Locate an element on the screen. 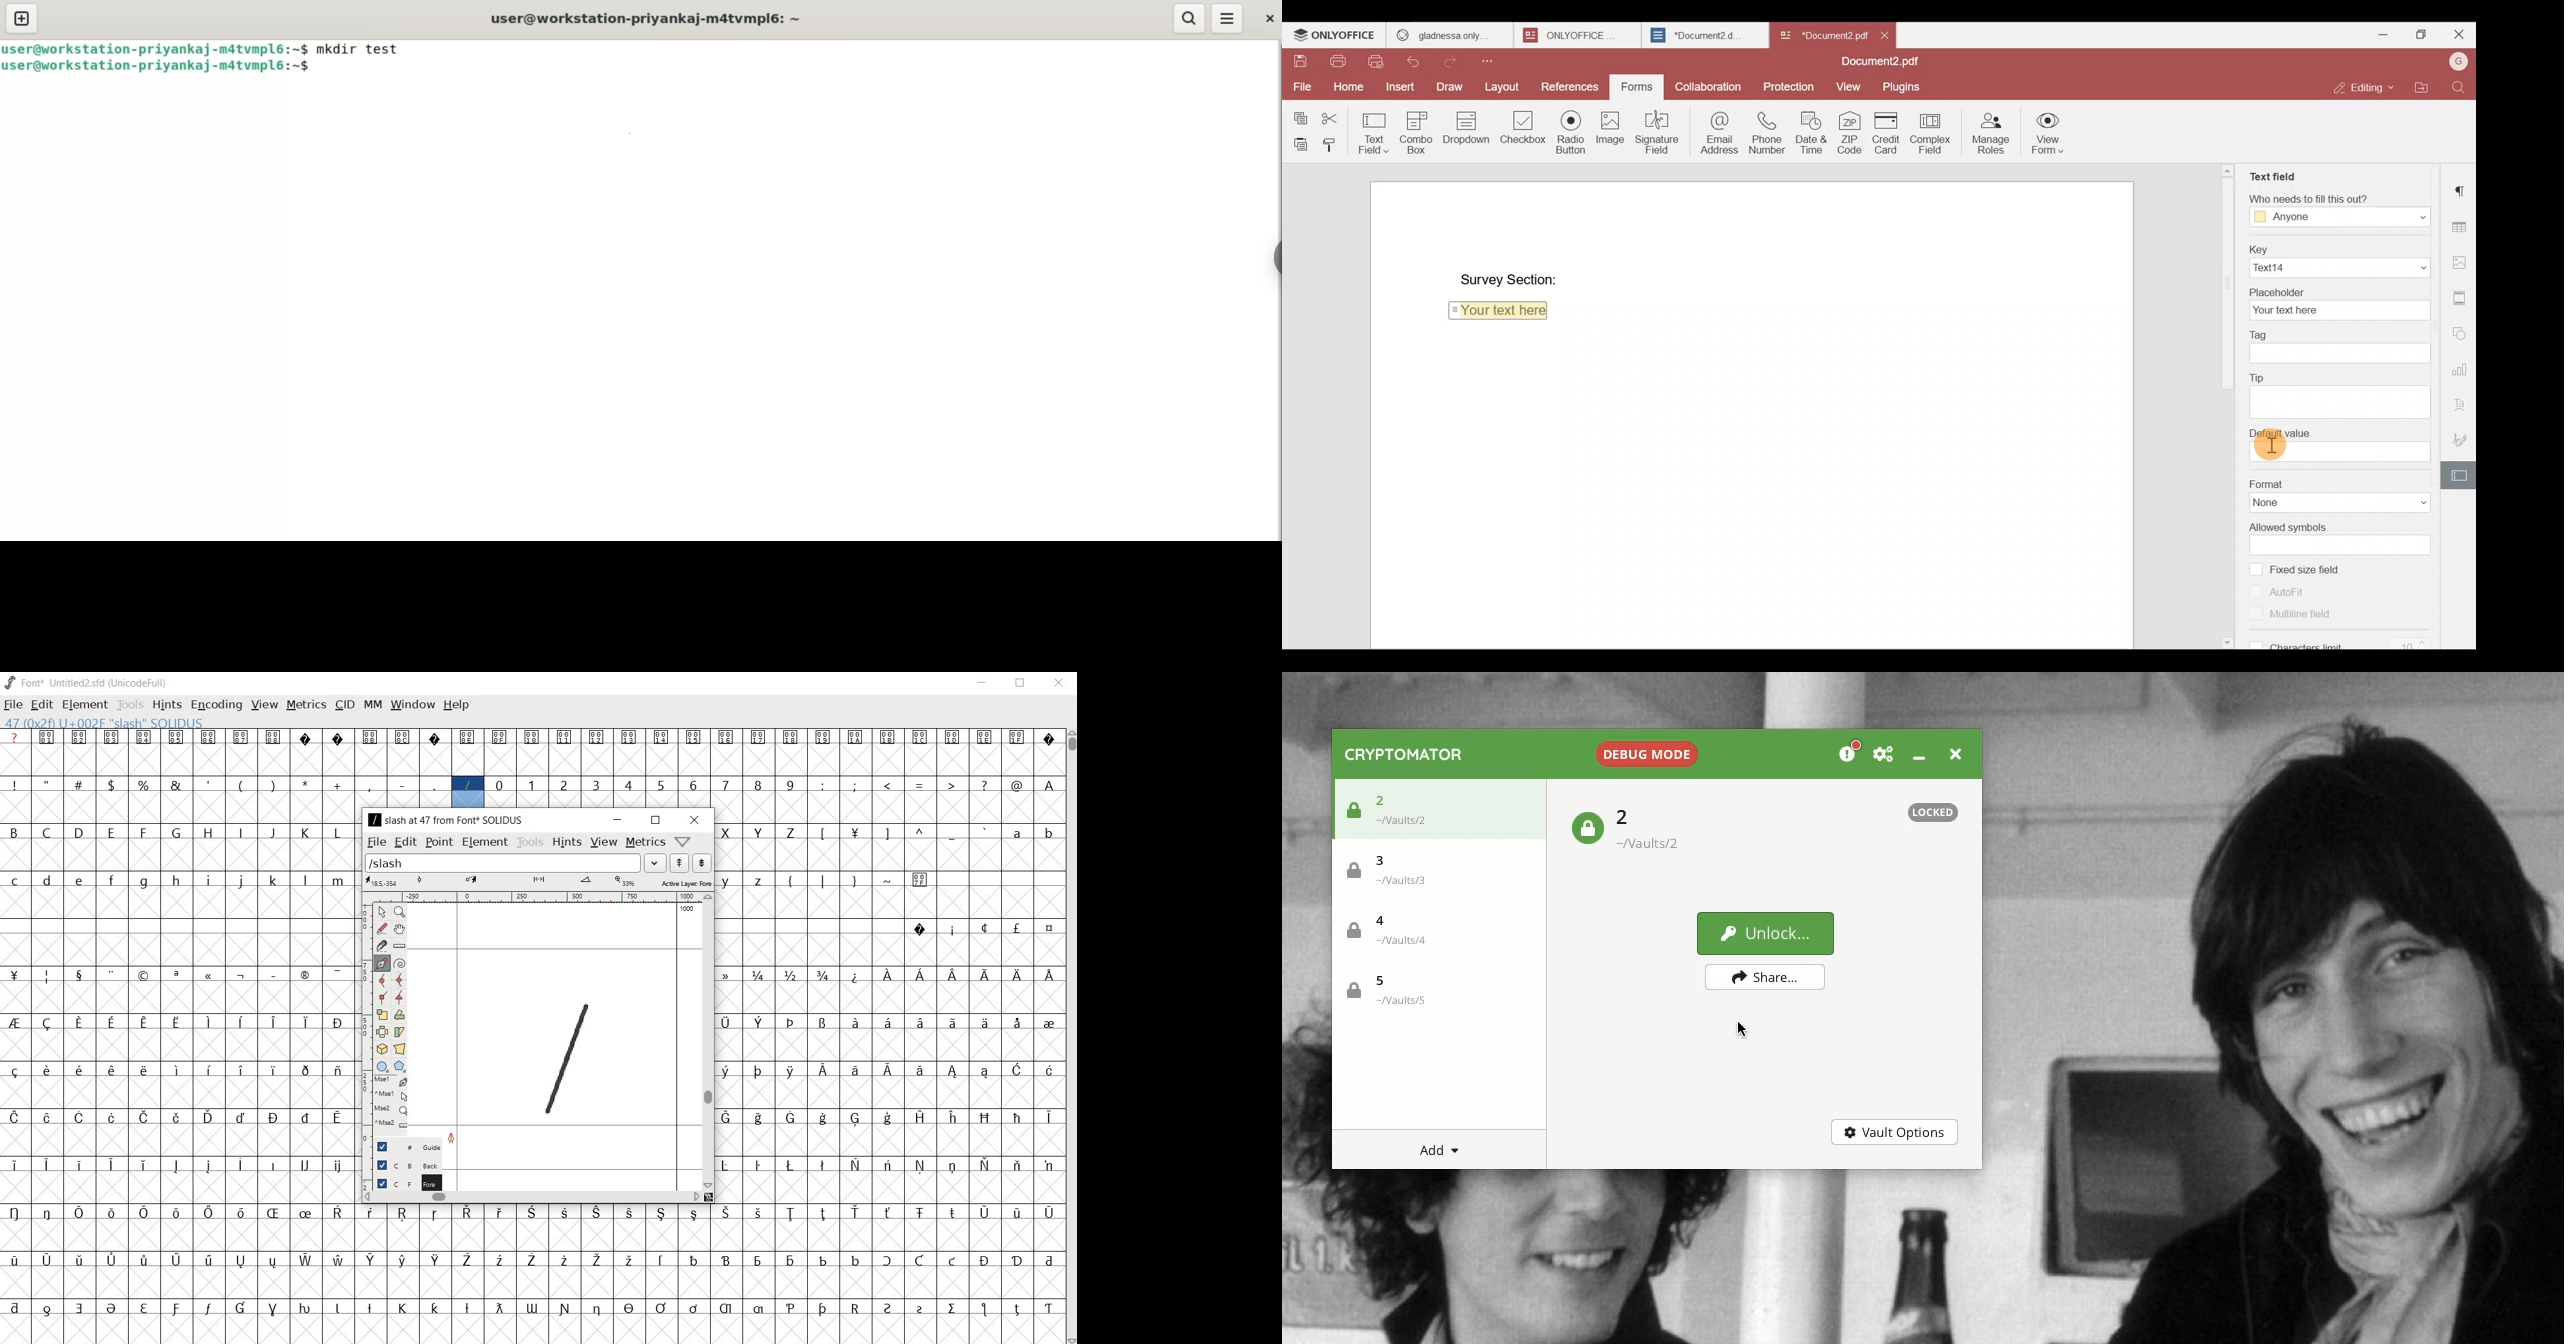 This screenshot has width=2576, height=1344. metrics is located at coordinates (646, 842).